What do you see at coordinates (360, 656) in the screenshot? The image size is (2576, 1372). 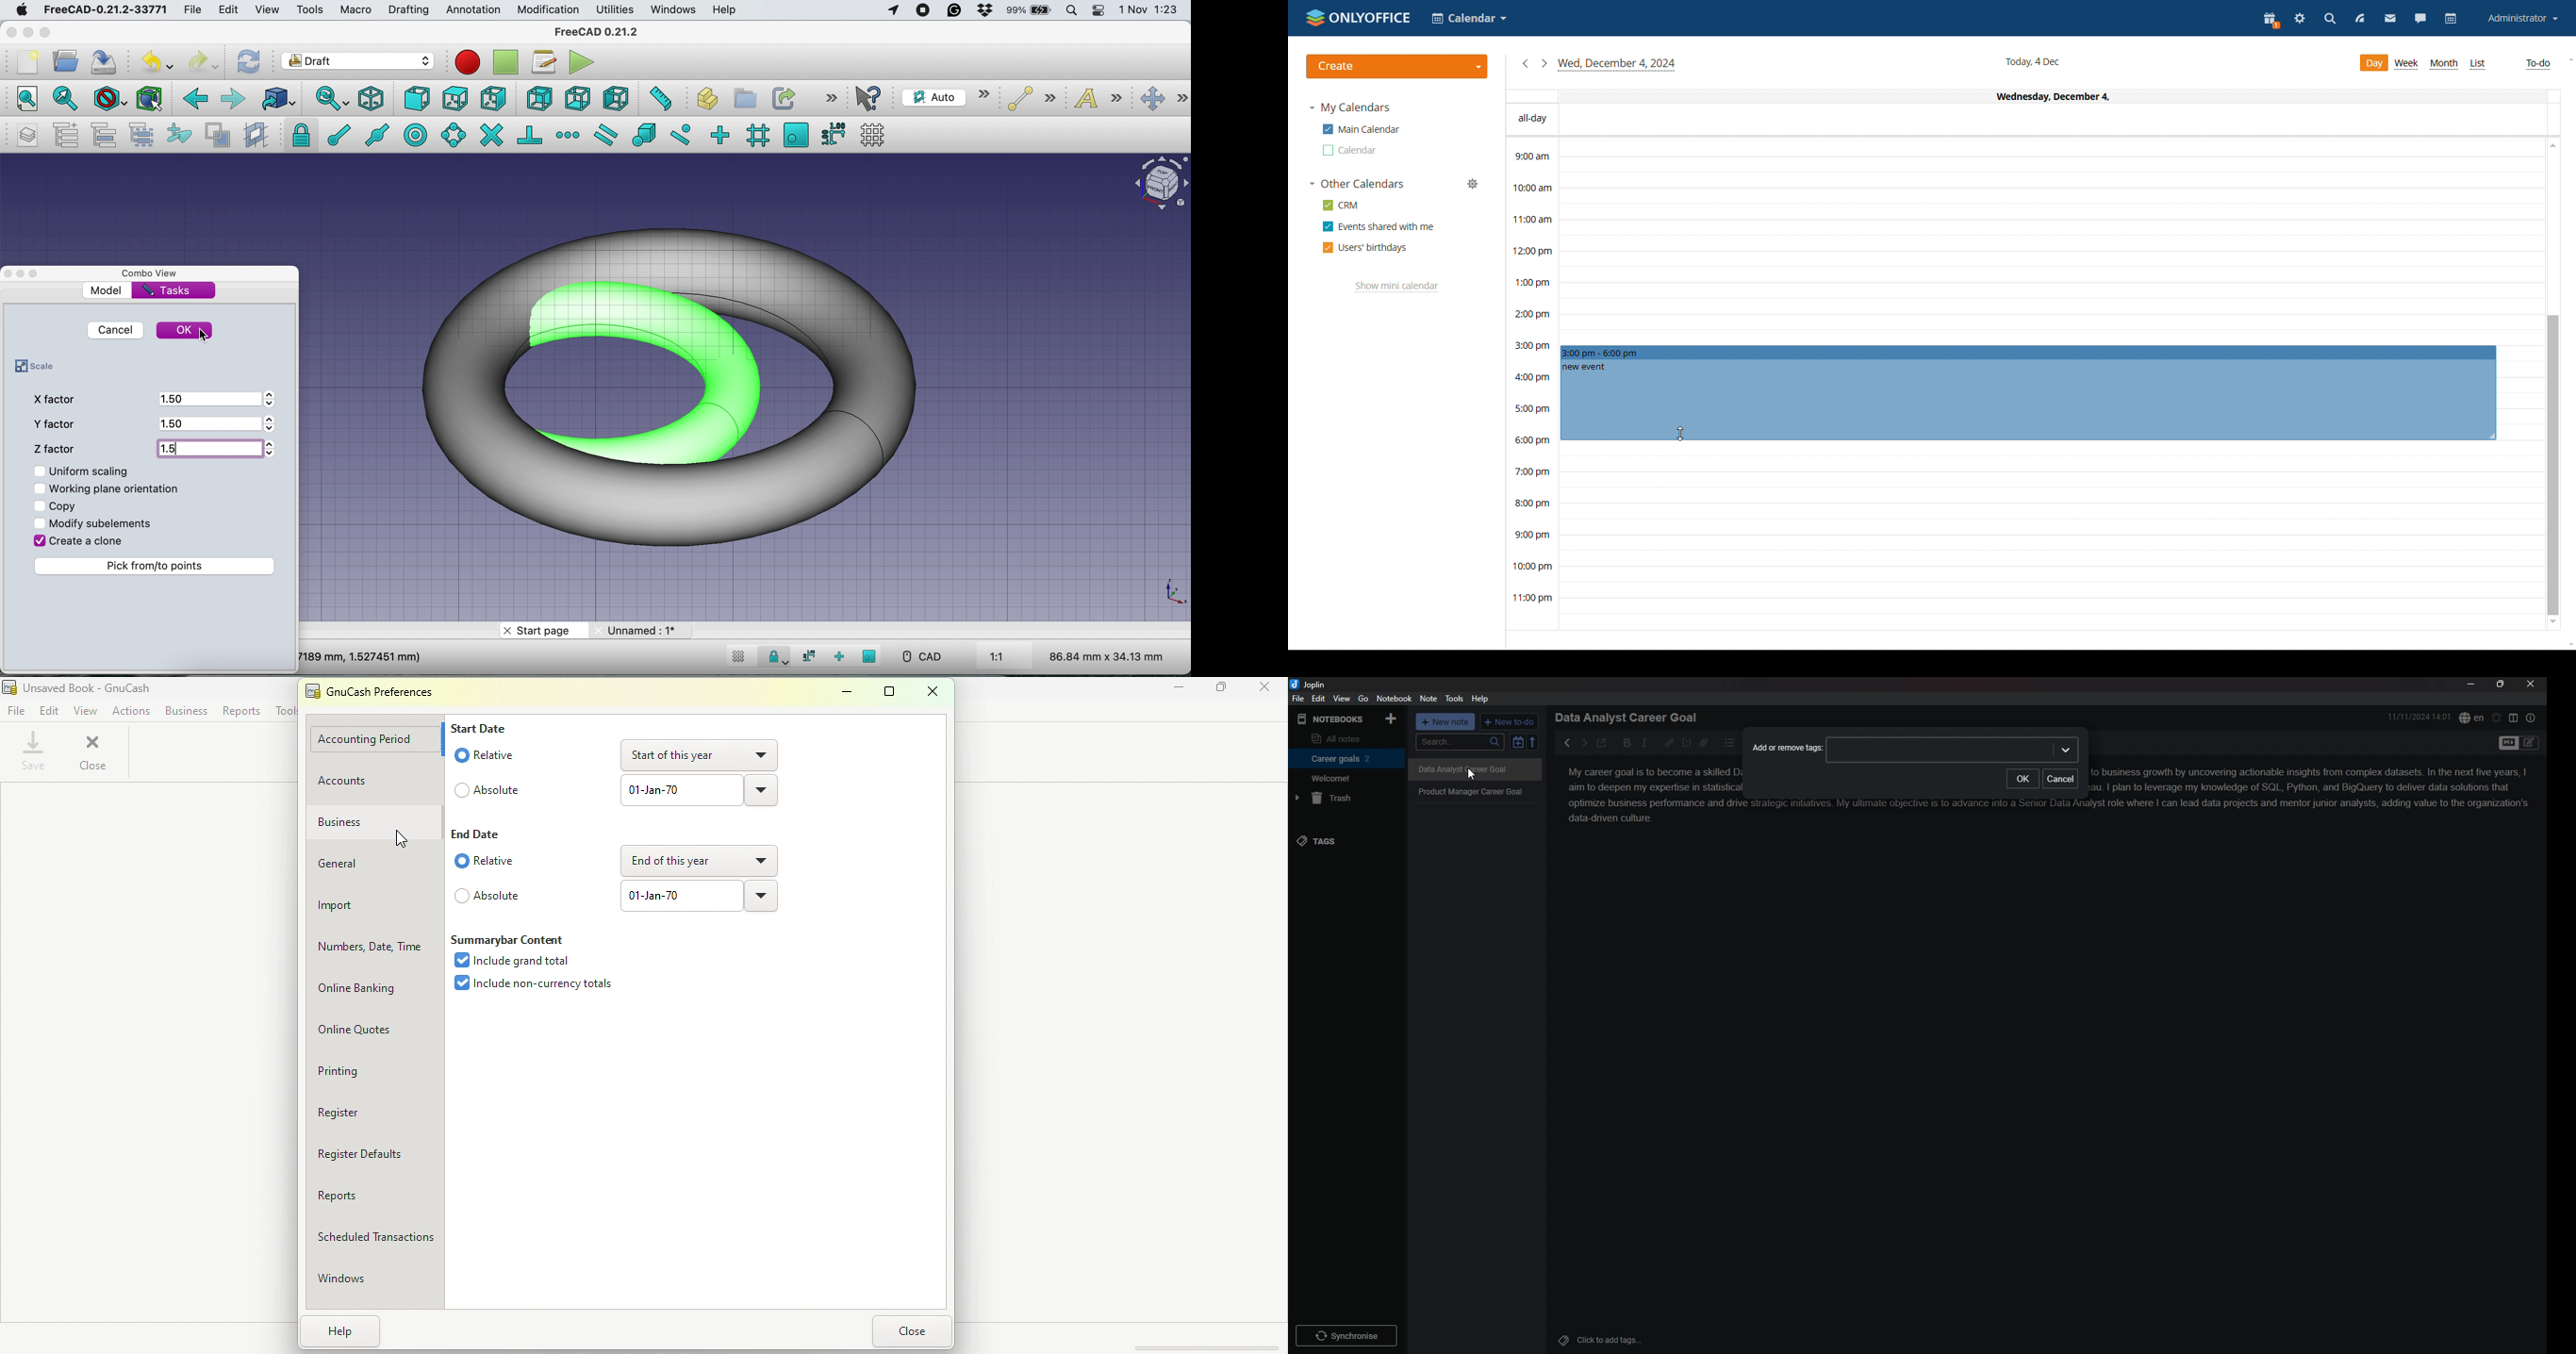 I see `7189 mm, 1.527451 mm)` at bounding box center [360, 656].